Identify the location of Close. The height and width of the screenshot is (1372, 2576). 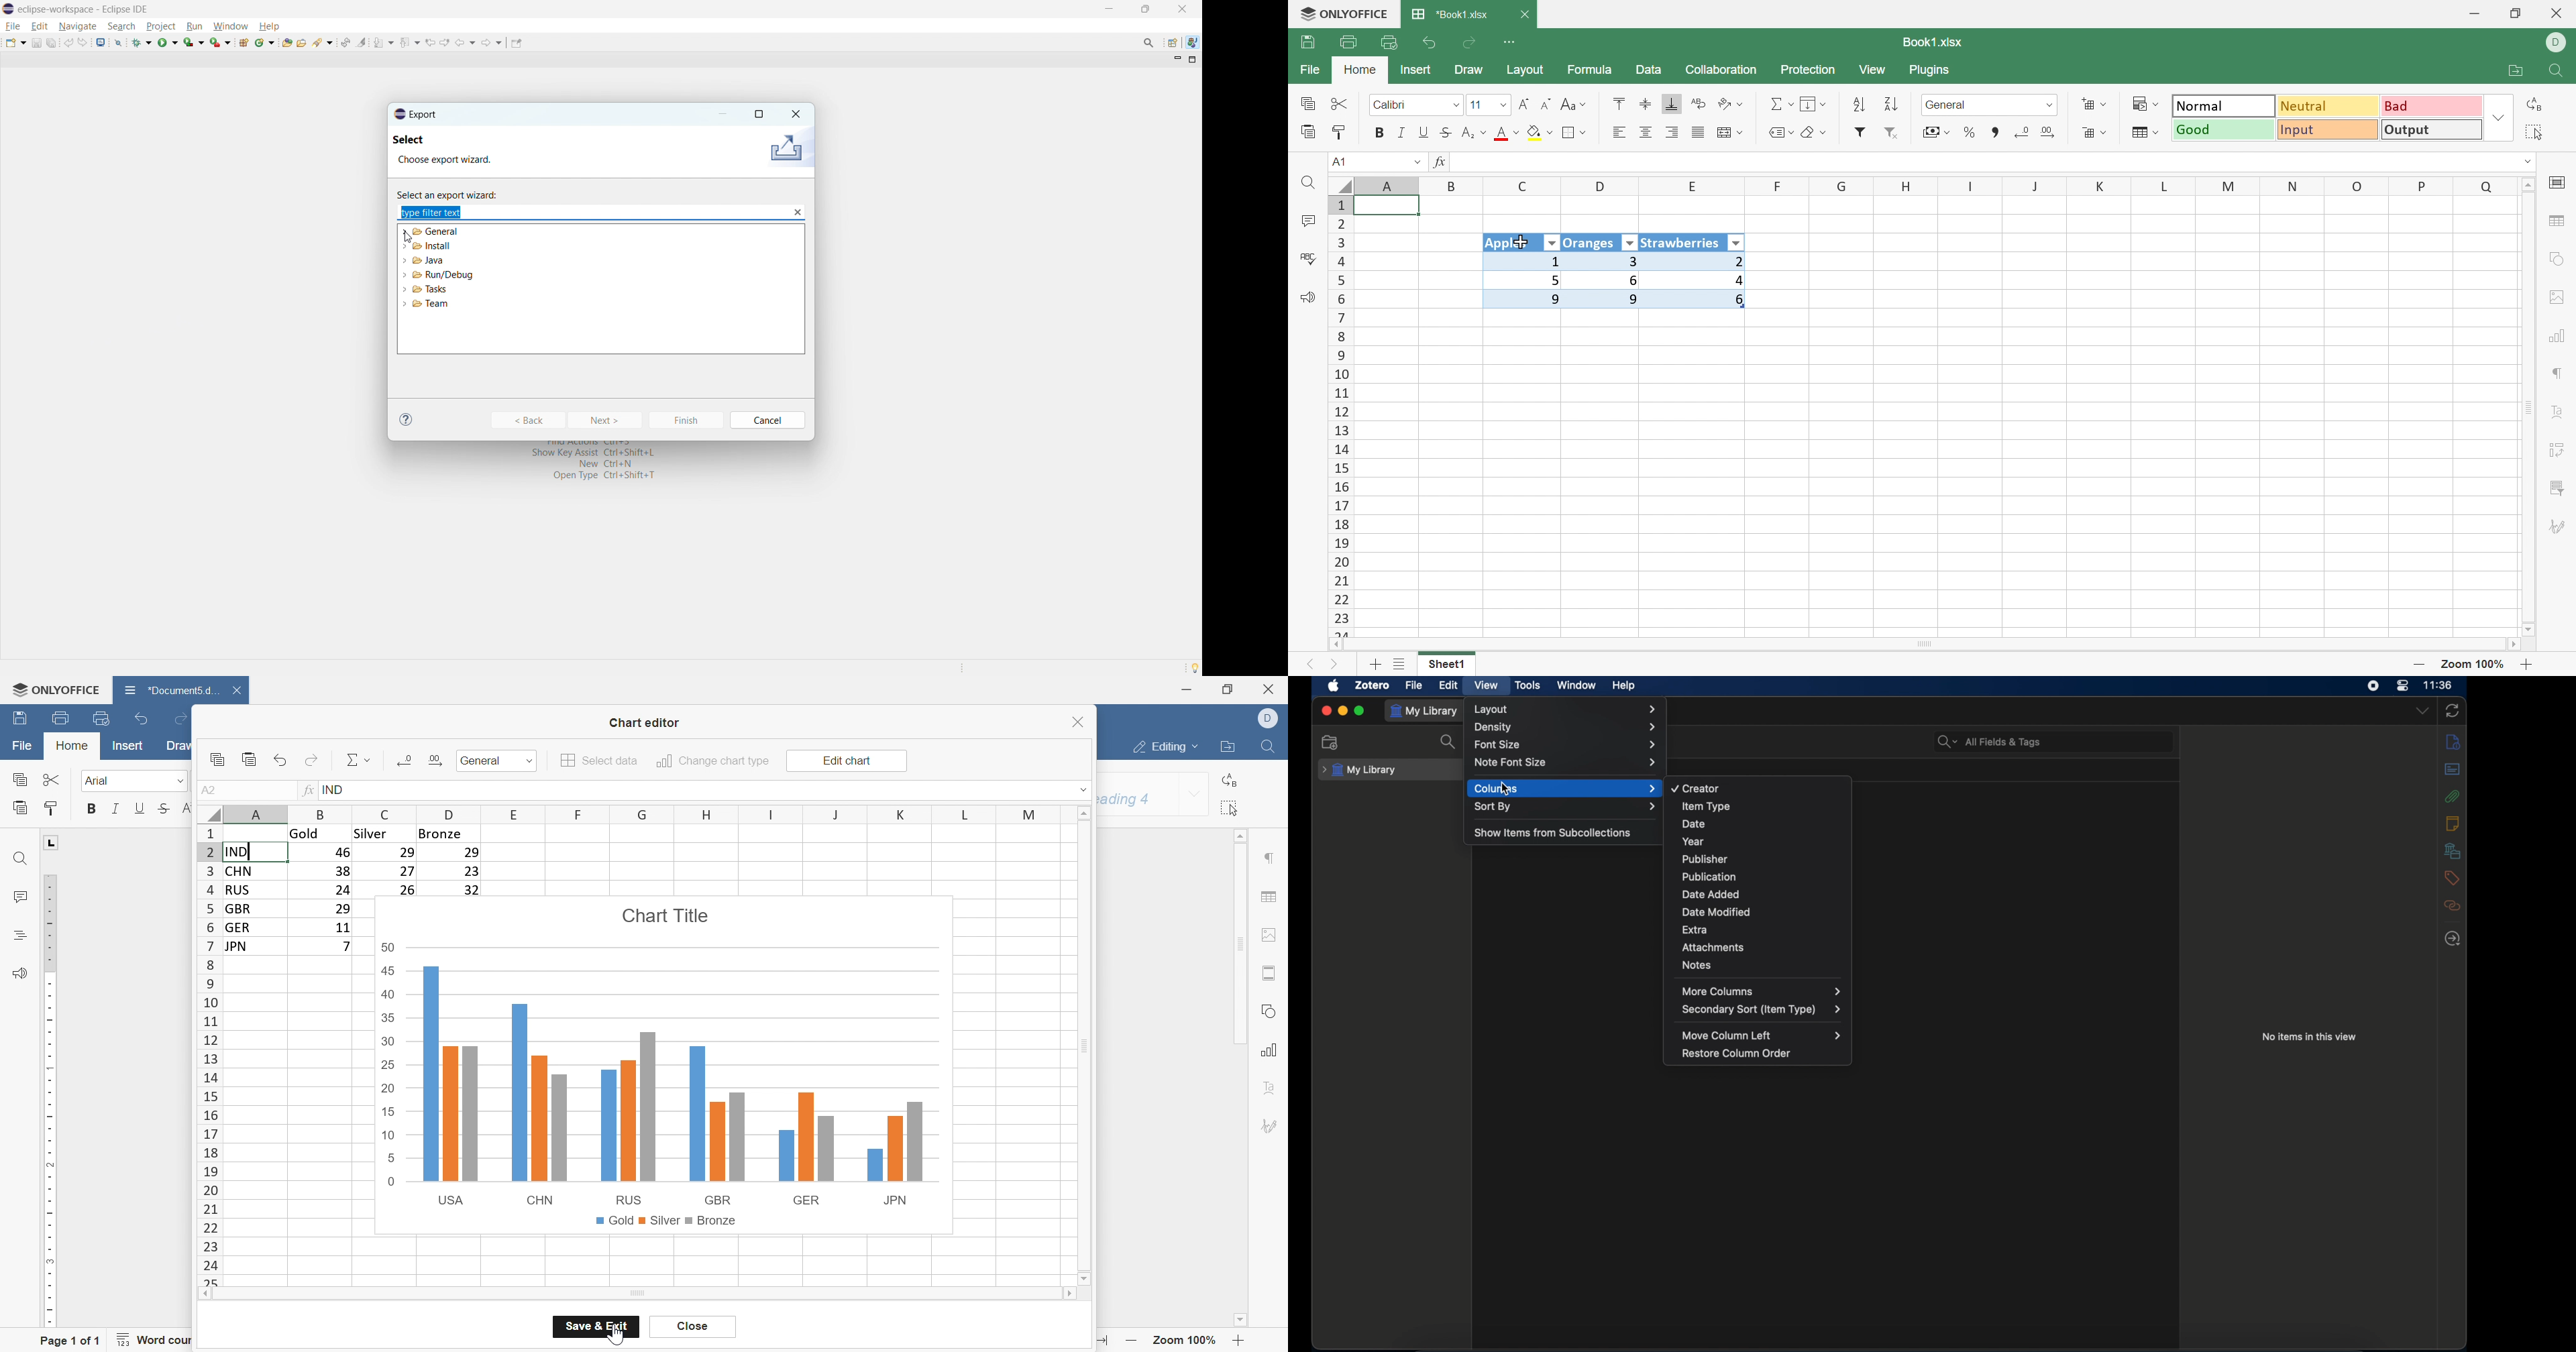
(1527, 15).